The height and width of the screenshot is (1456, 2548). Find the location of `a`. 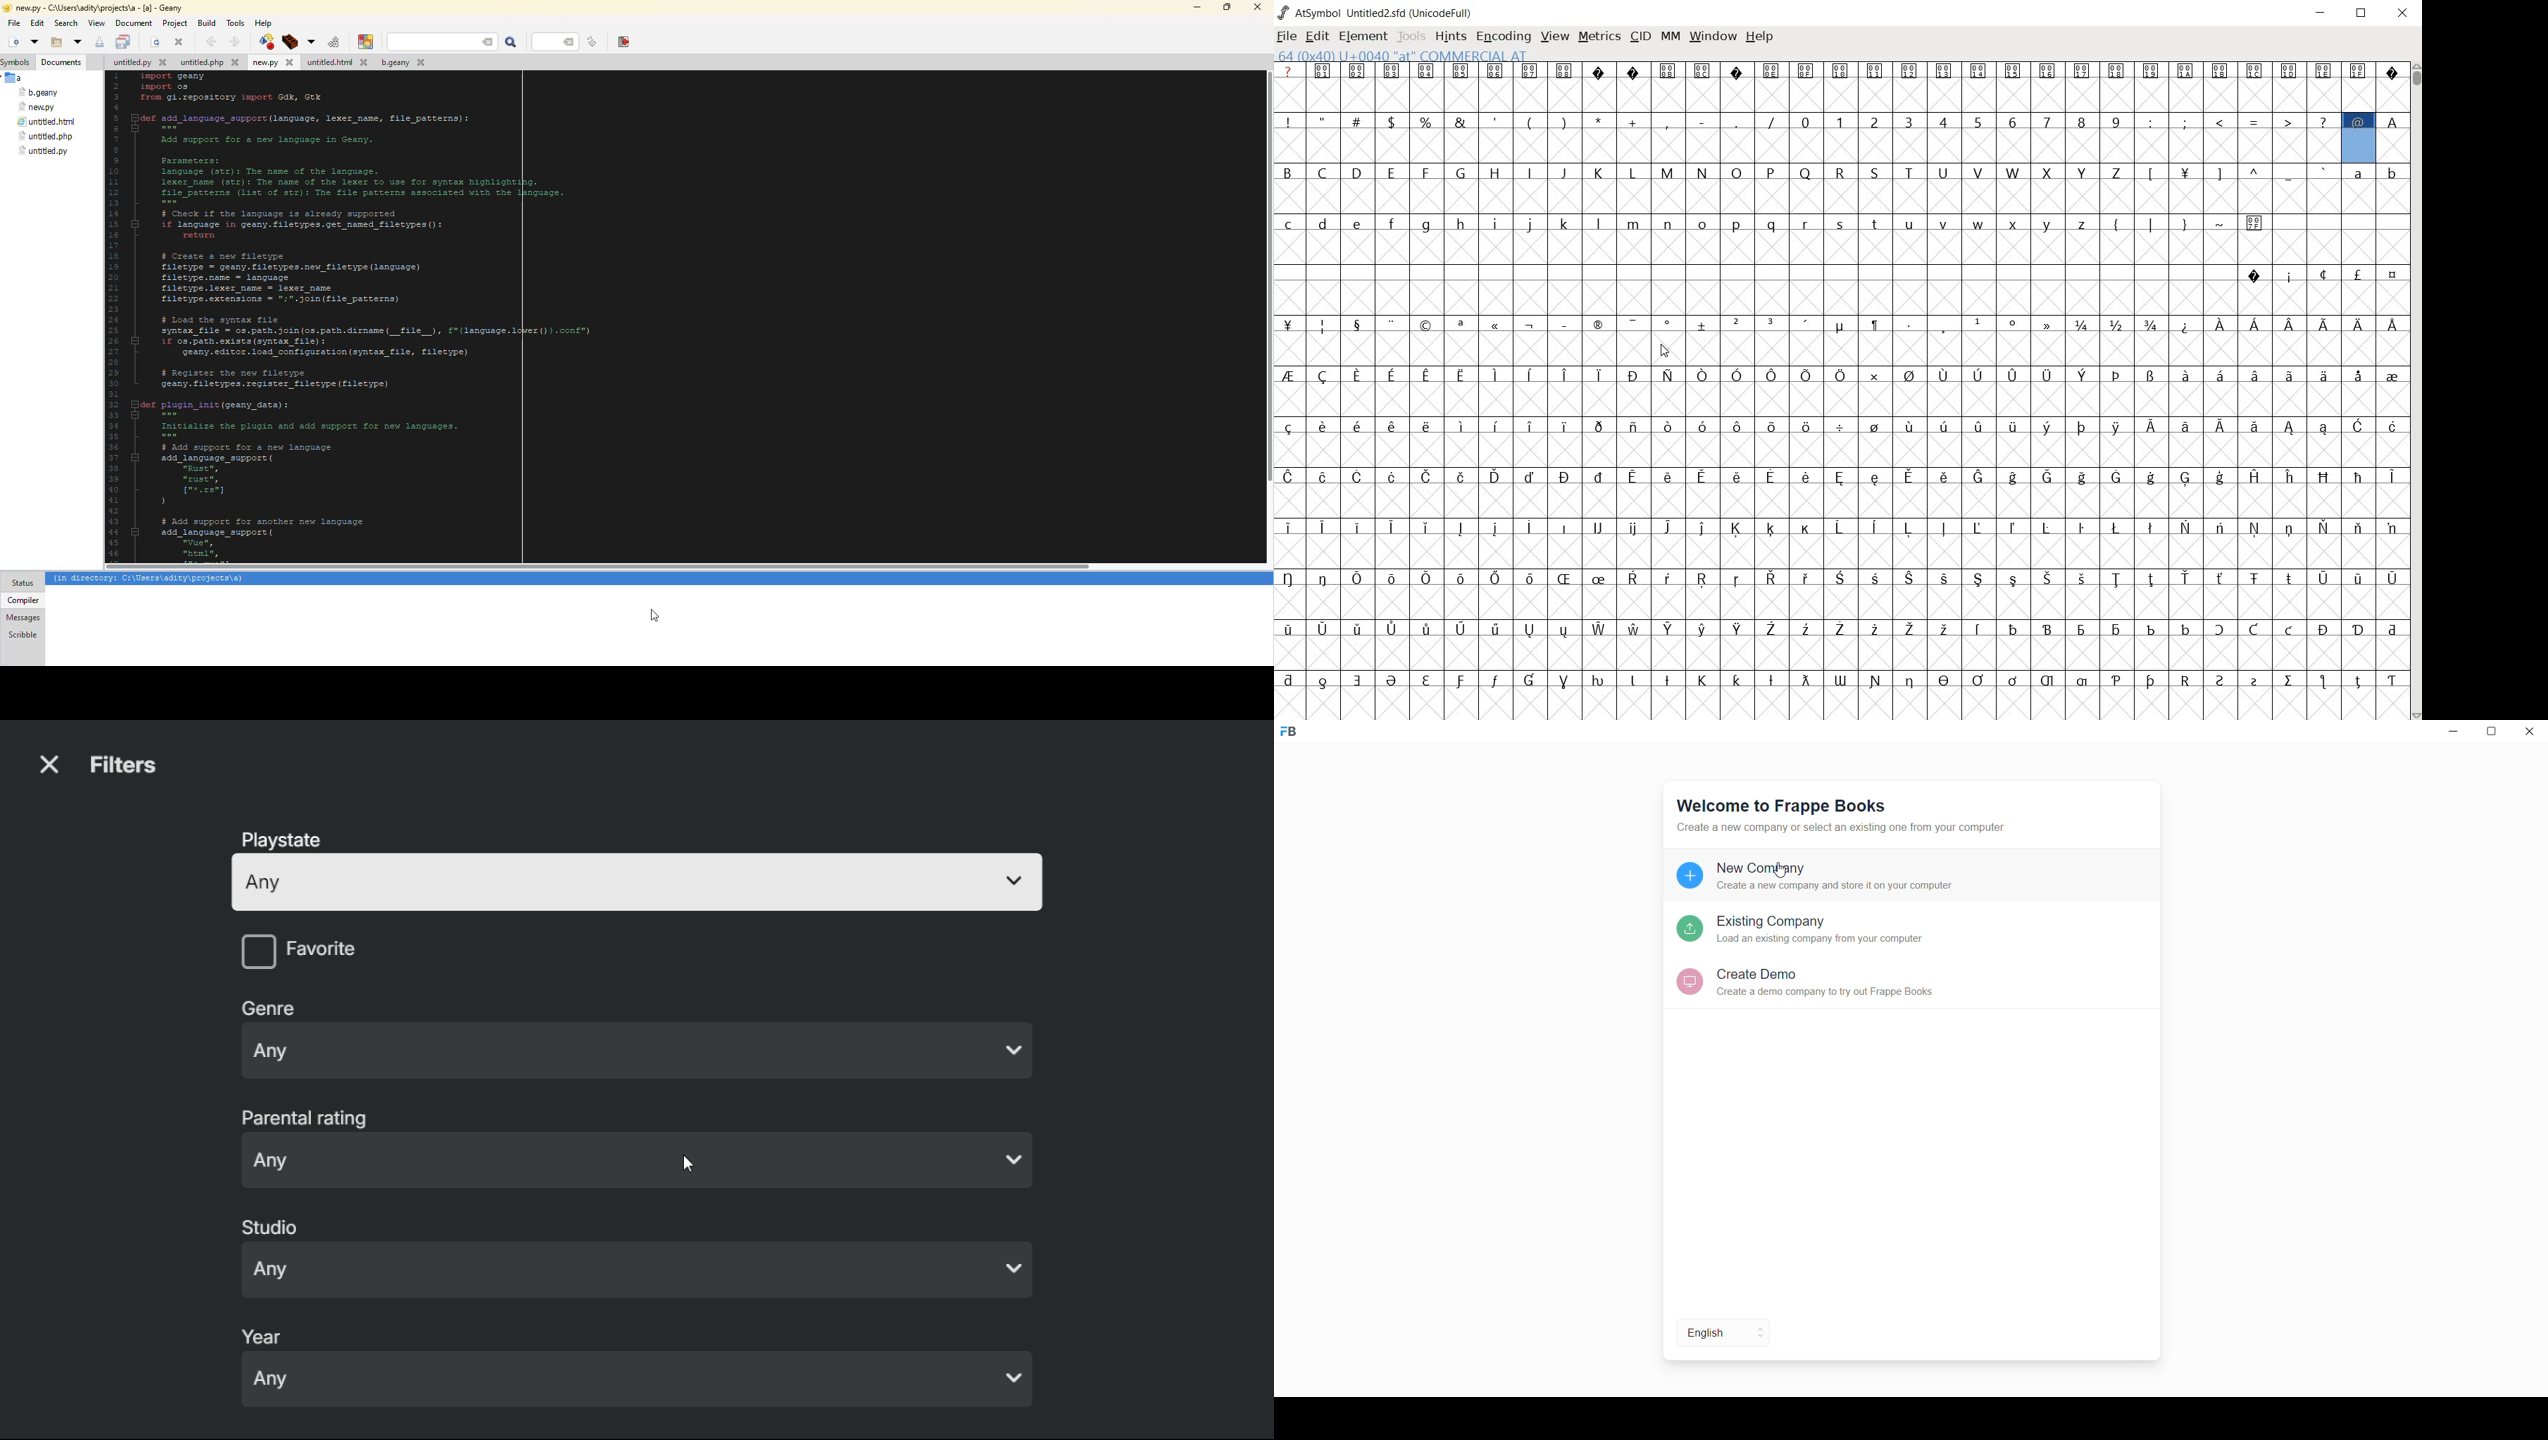

a is located at coordinates (13, 78).